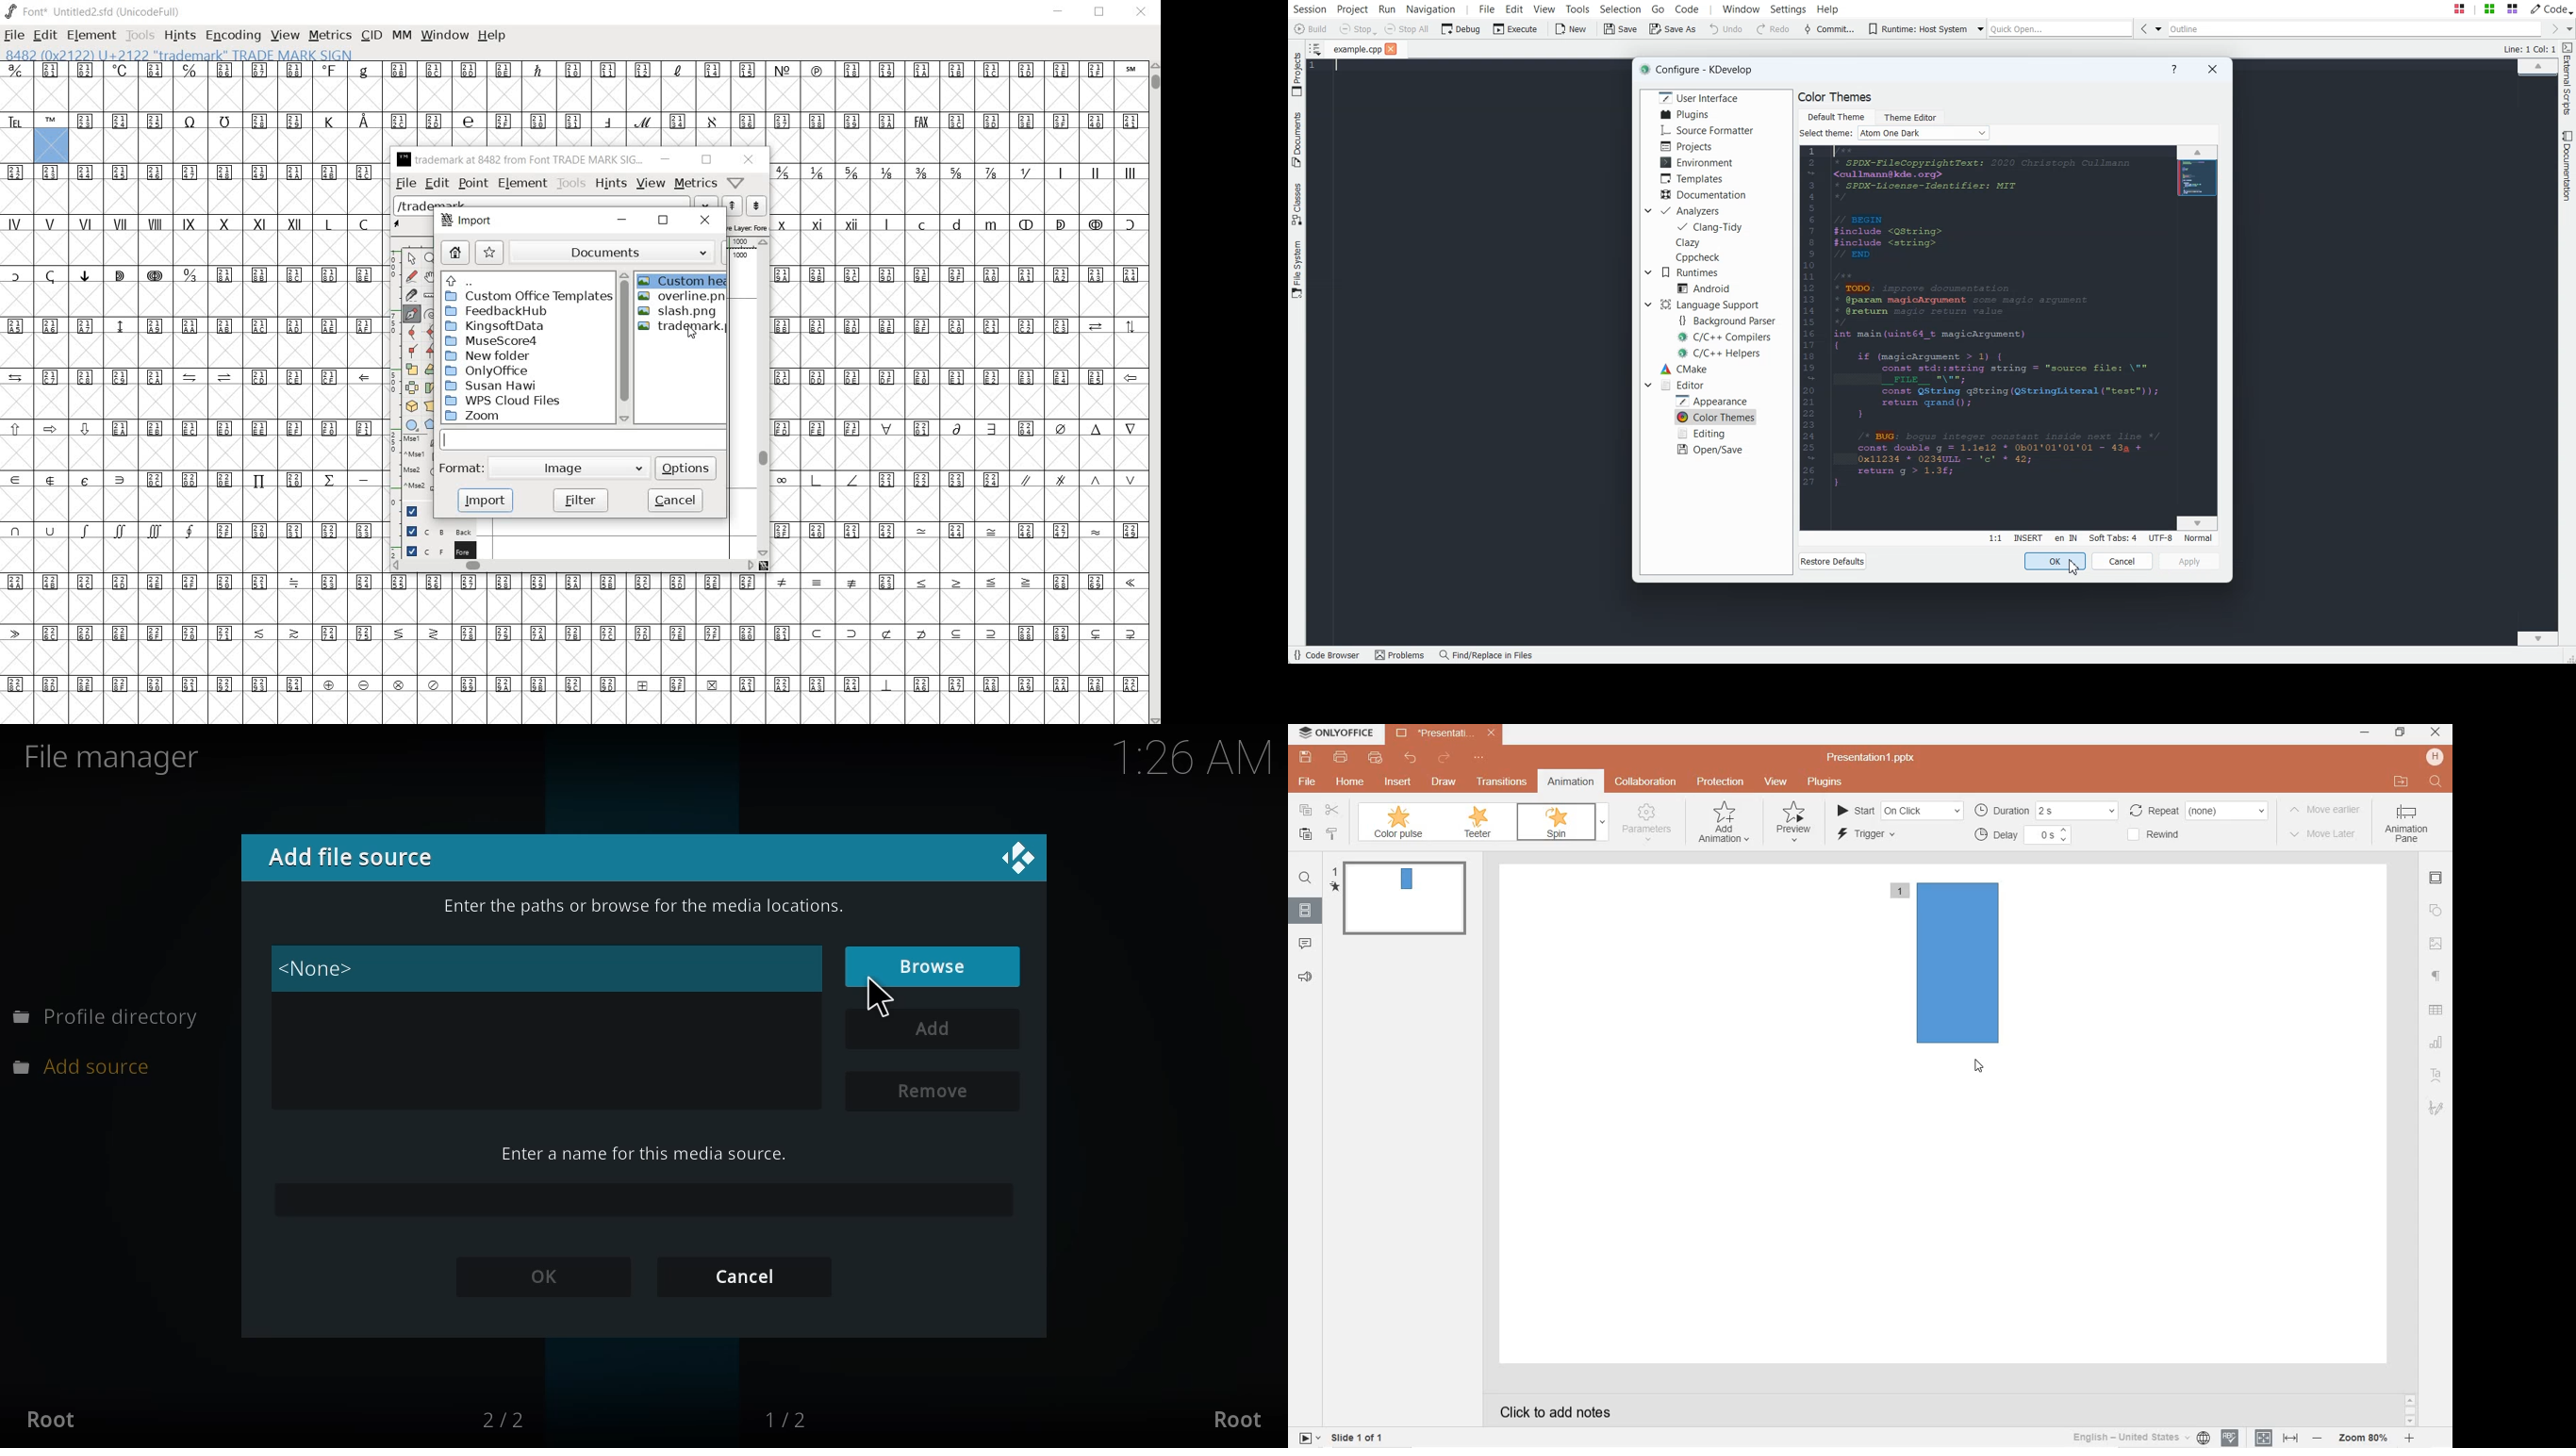 The width and height of the screenshot is (2576, 1456). I want to click on metrics, so click(697, 183).